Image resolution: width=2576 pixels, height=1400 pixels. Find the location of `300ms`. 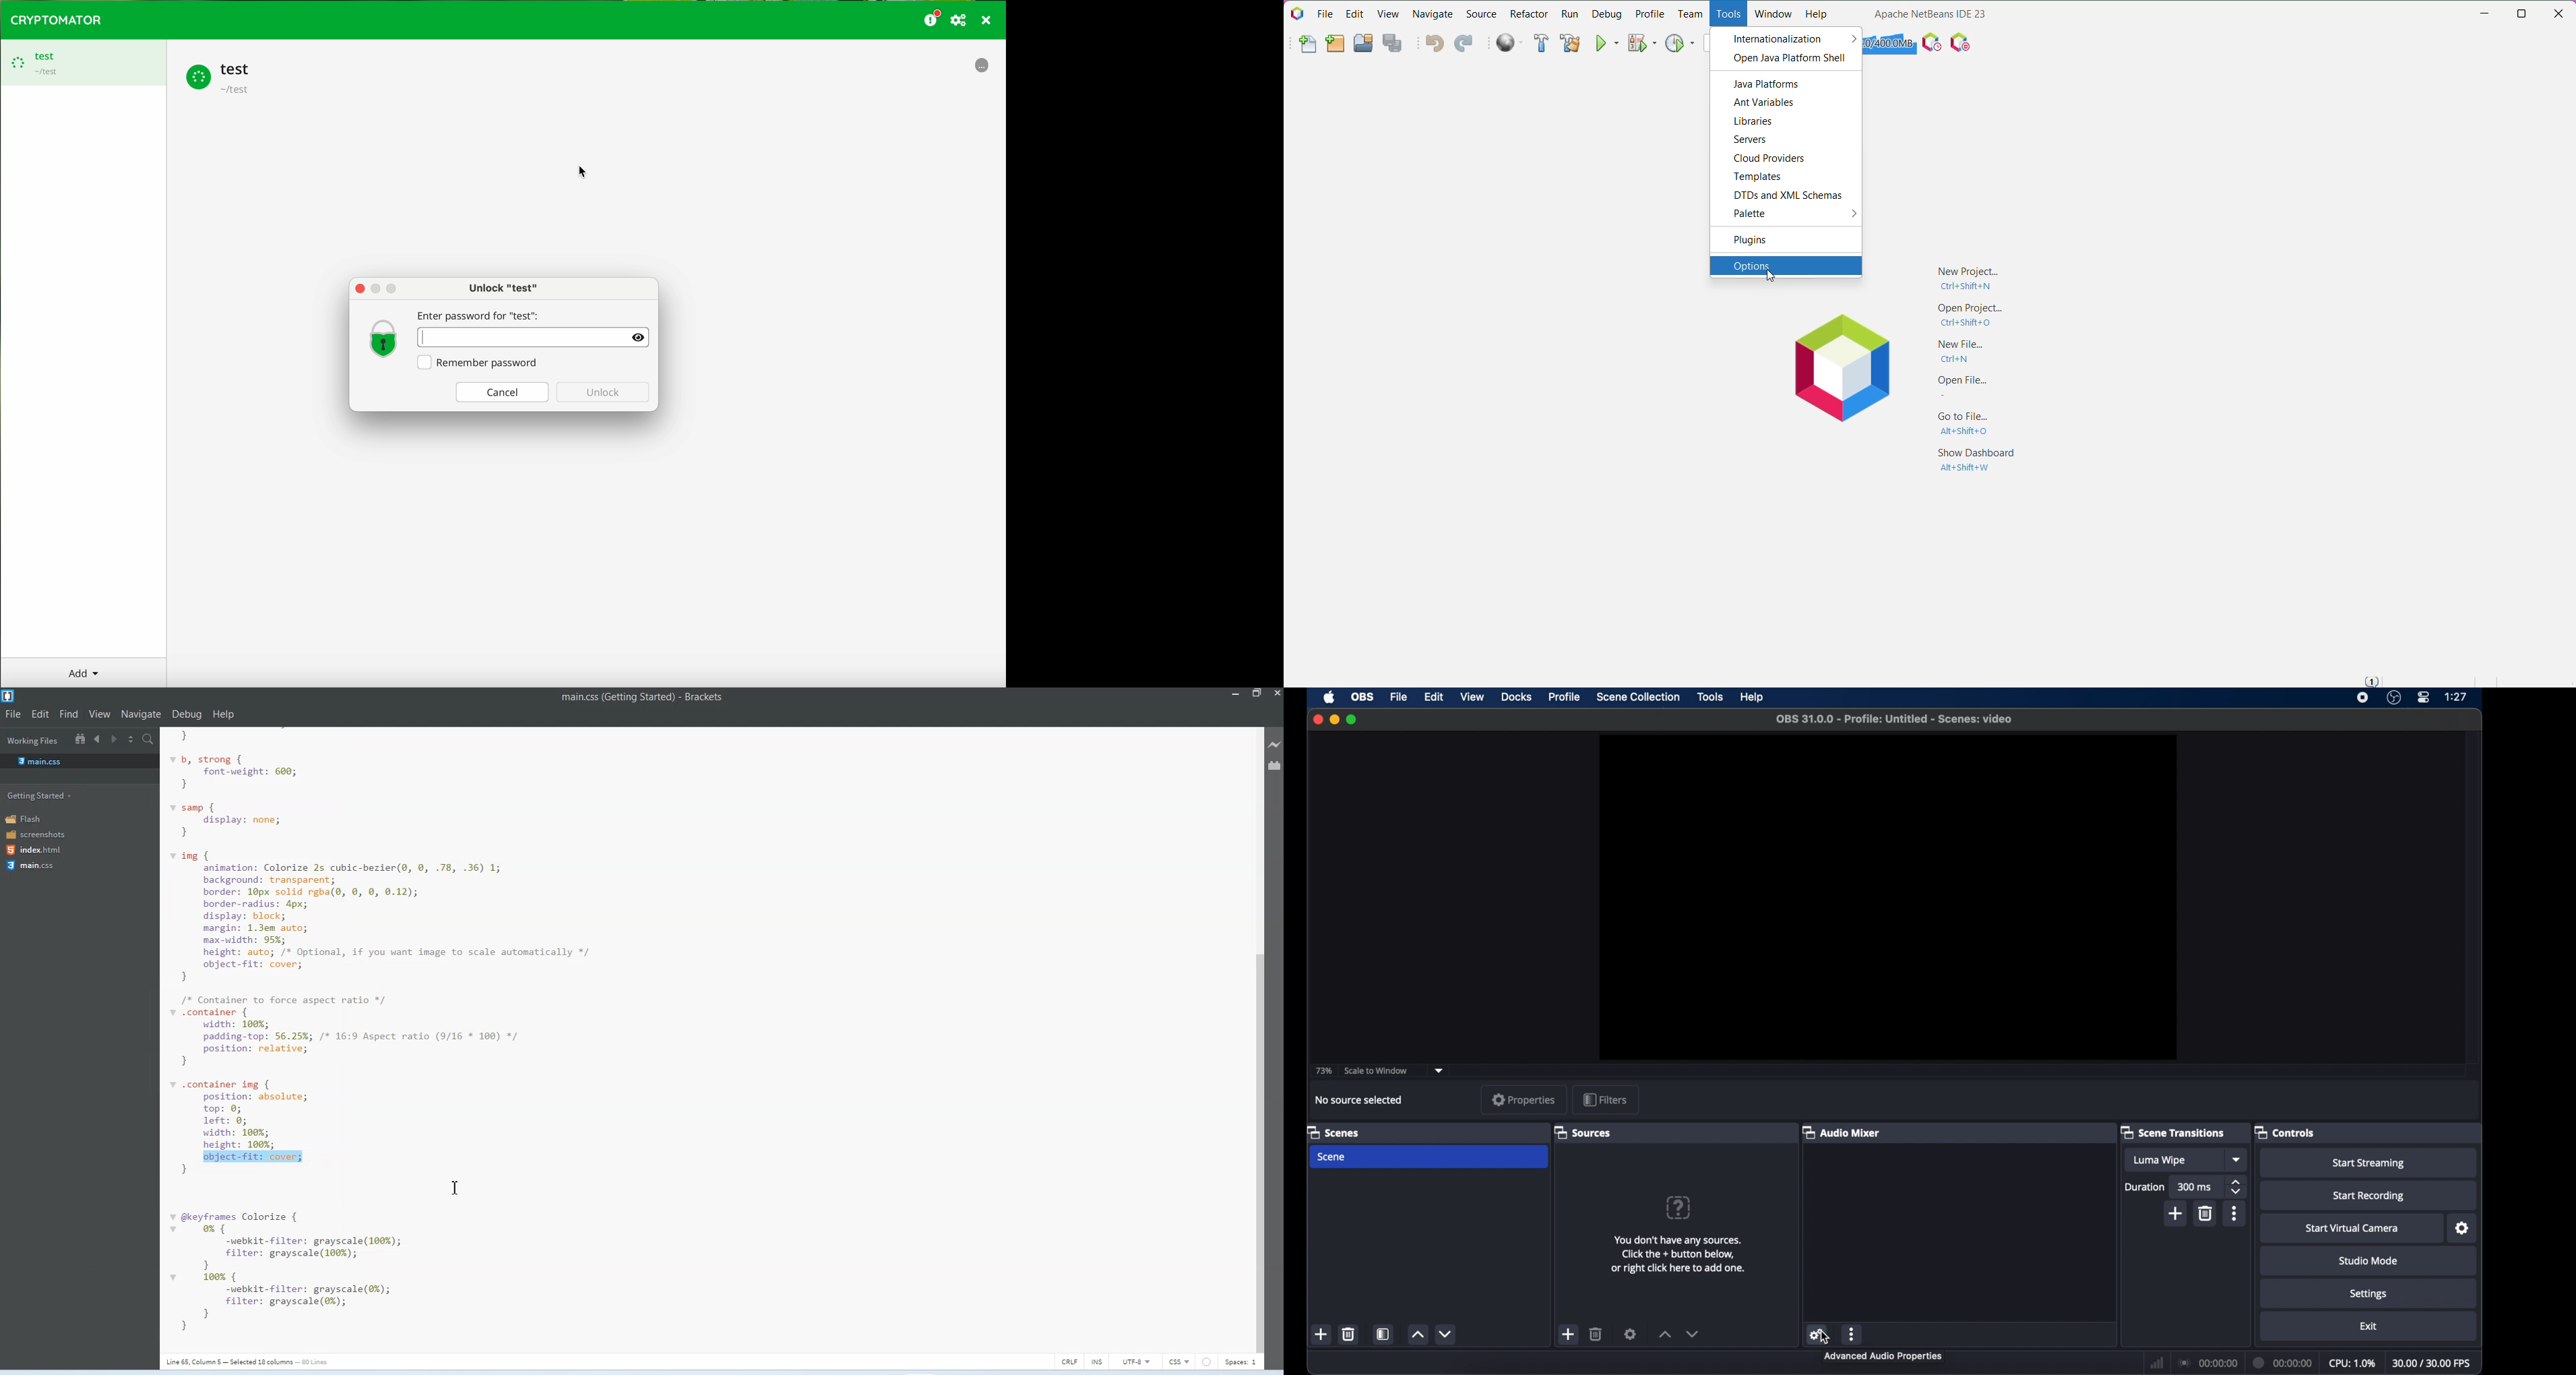

300ms is located at coordinates (2195, 1187).